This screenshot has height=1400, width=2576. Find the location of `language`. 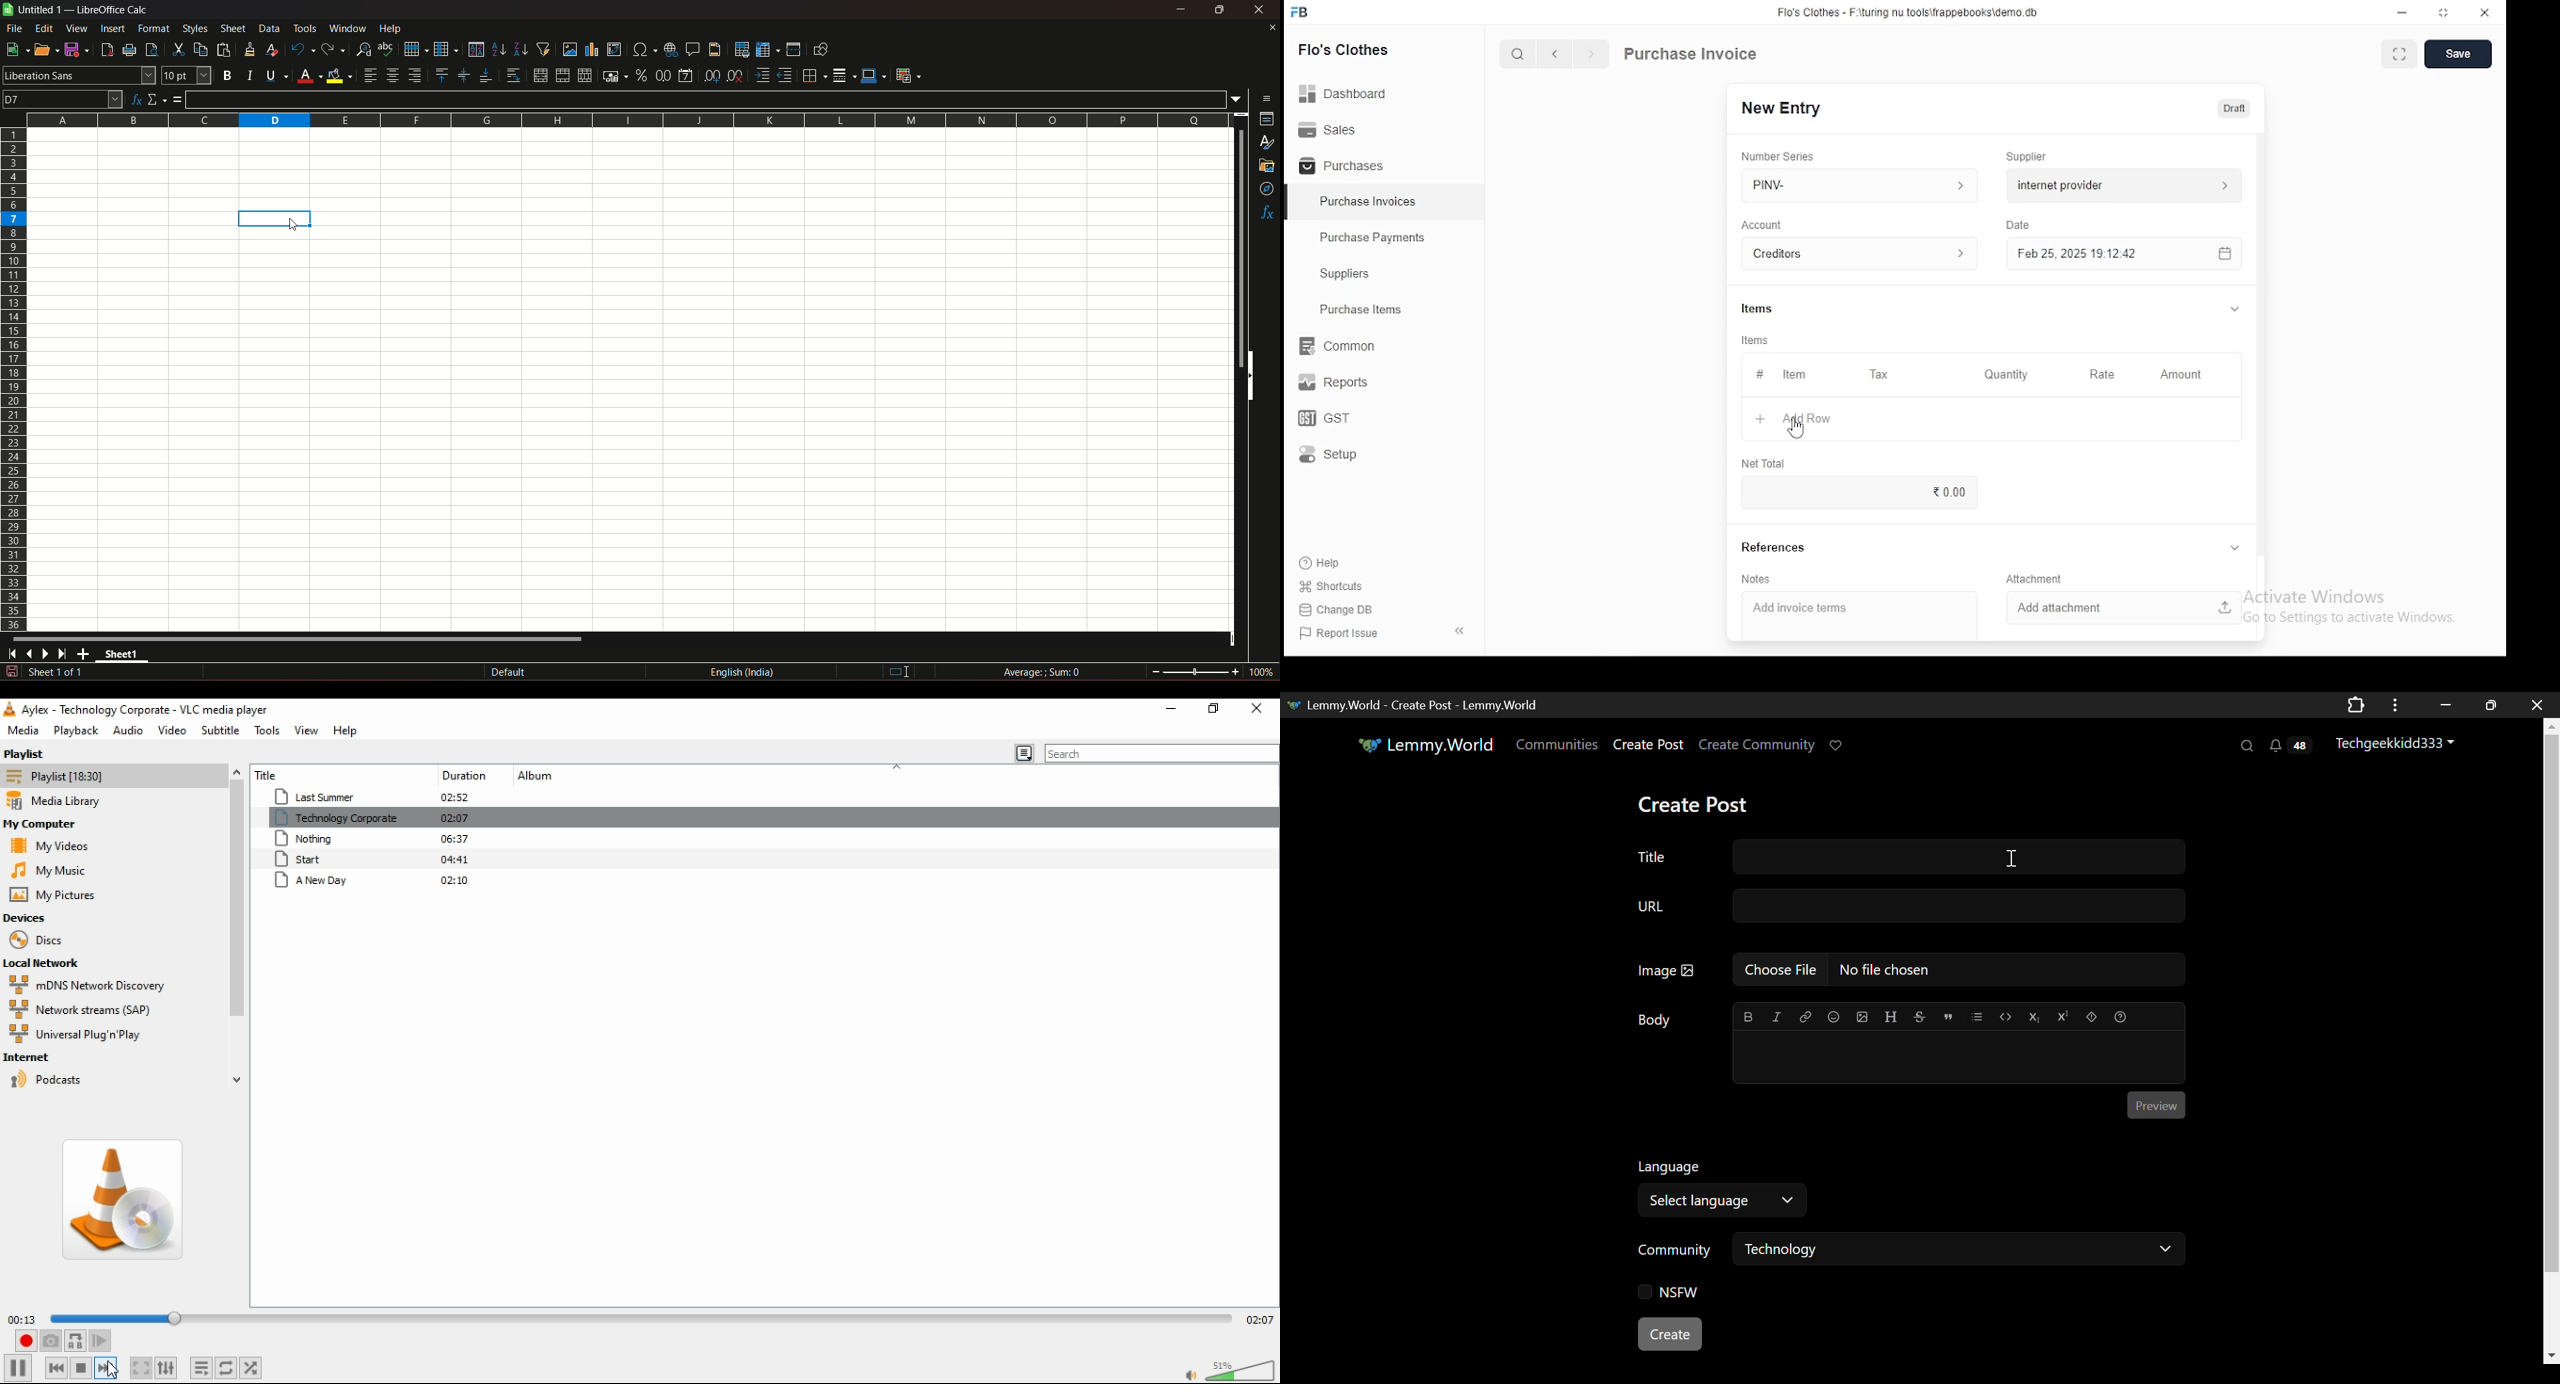

language is located at coordinates (745, 673).